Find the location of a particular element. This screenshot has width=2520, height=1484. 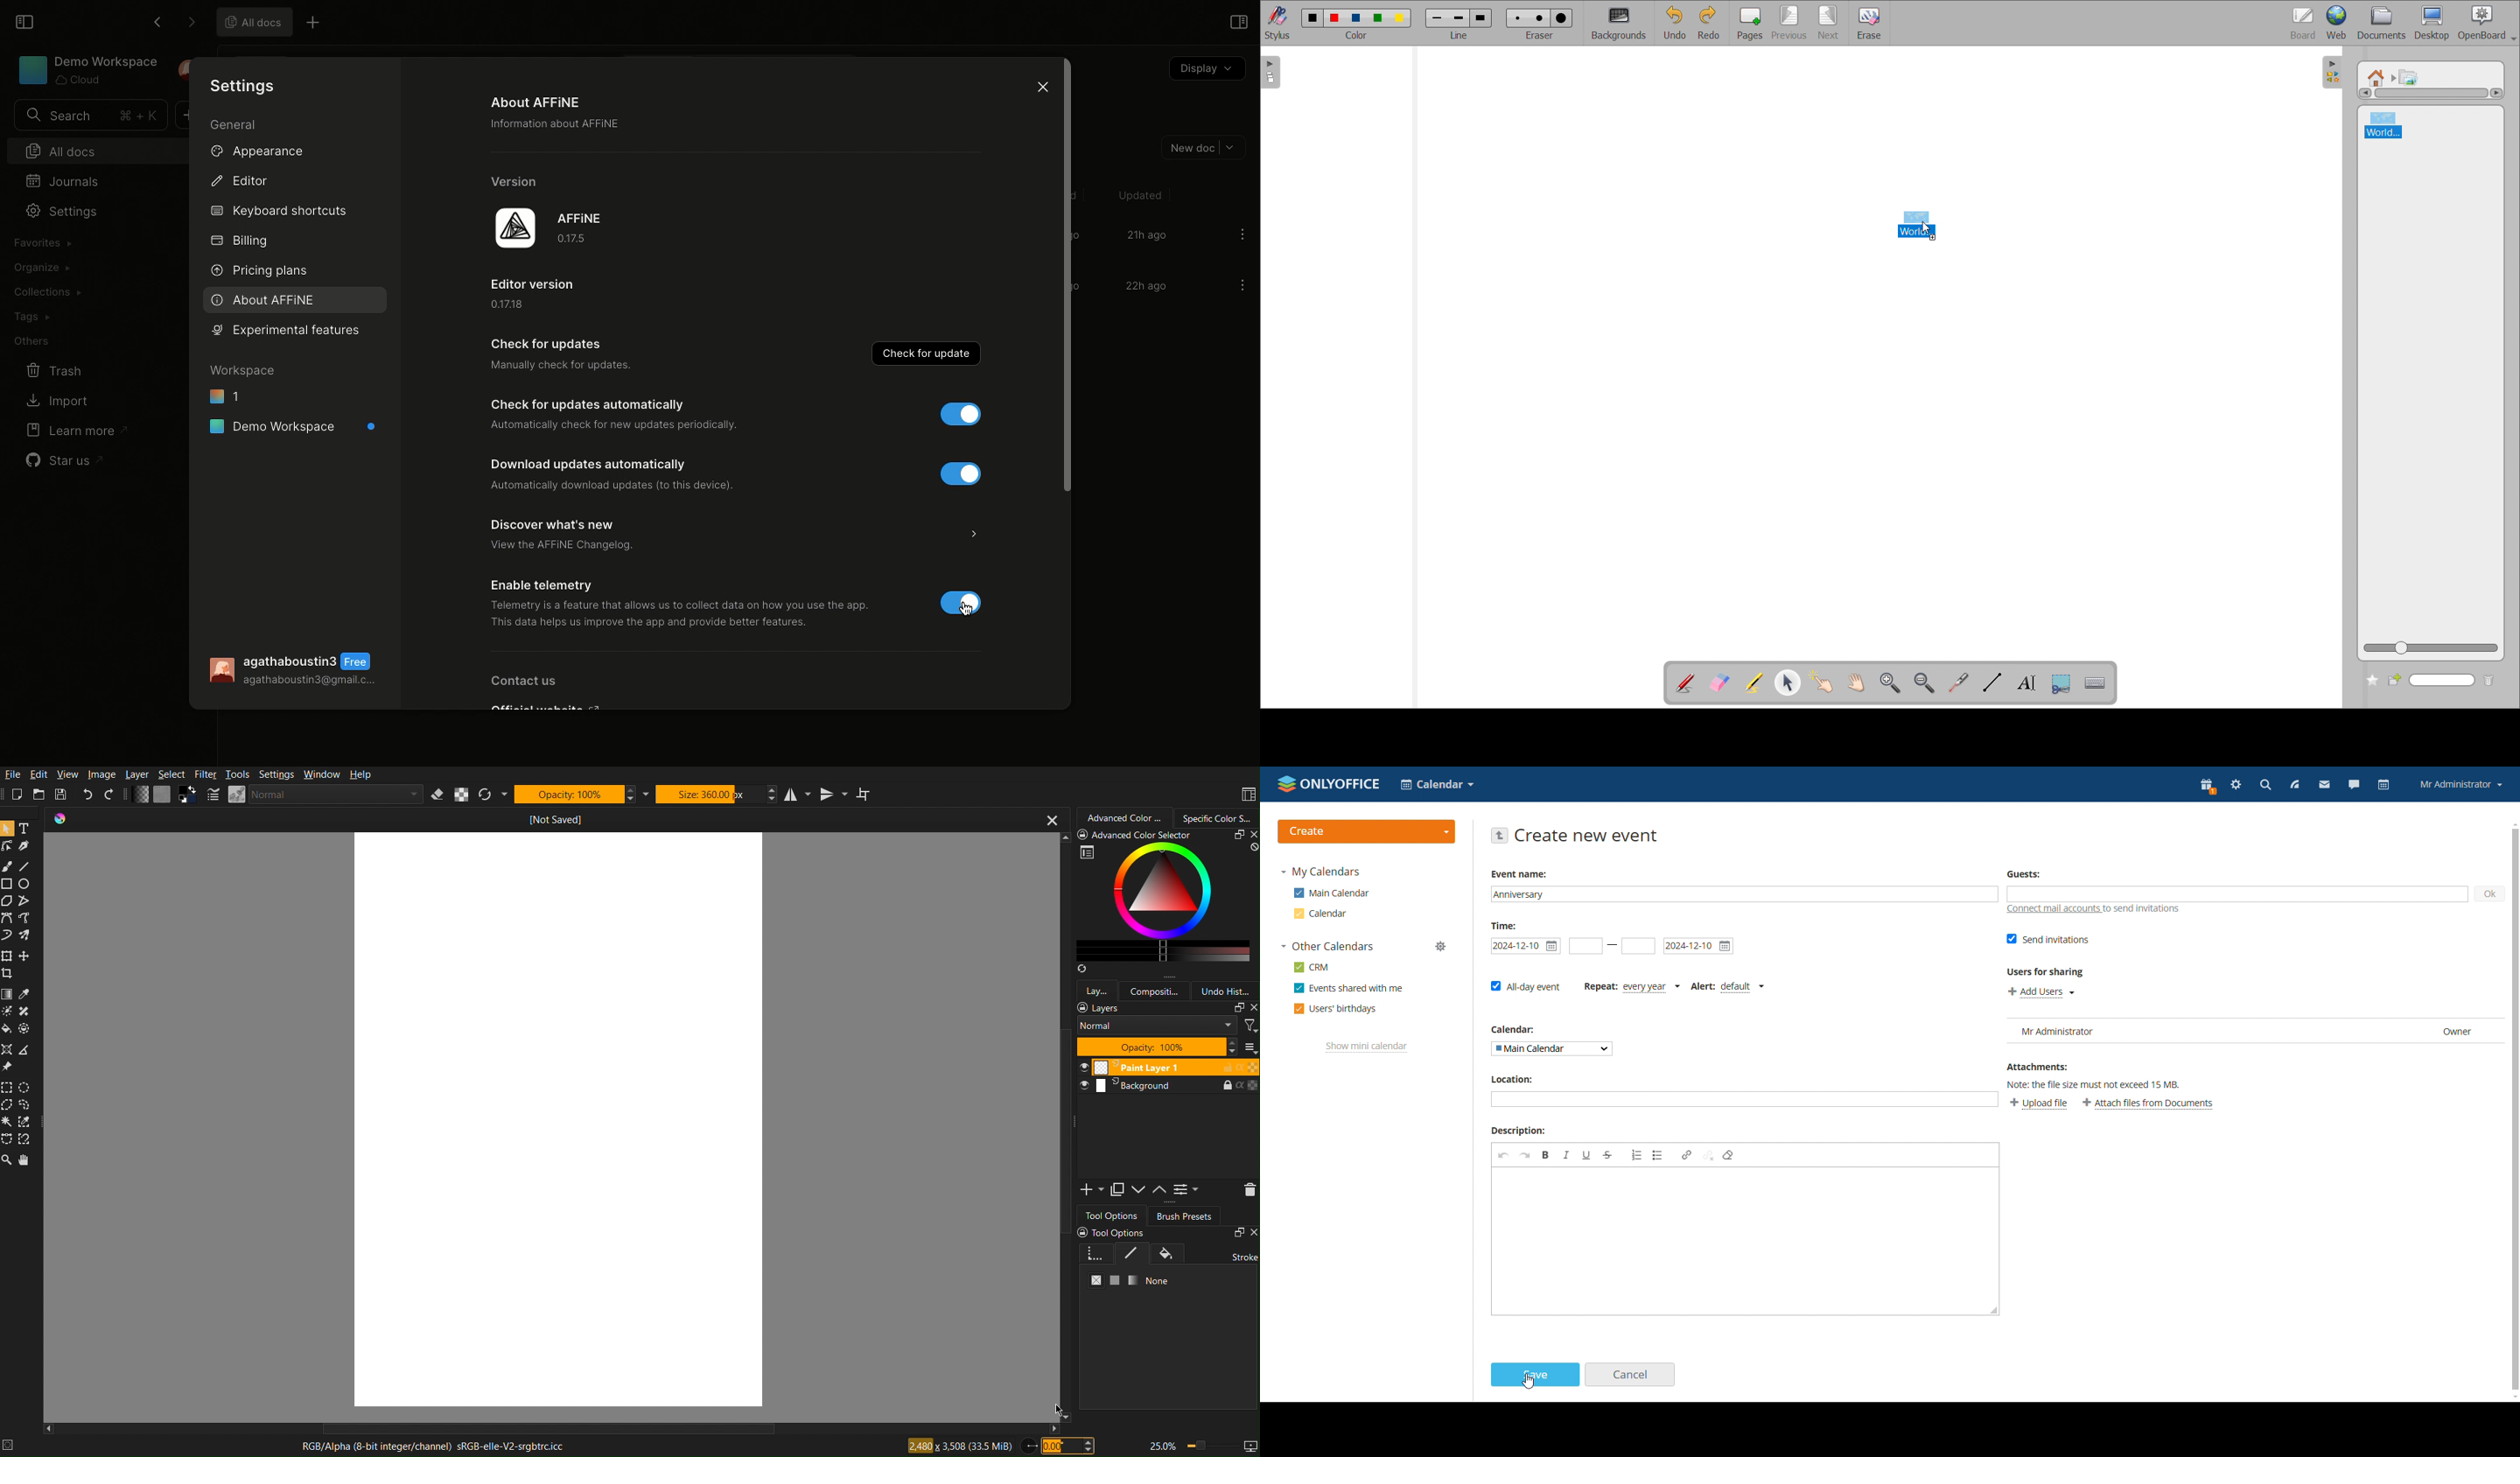

Specific Color Selector is located at coordinates (1220, 817).